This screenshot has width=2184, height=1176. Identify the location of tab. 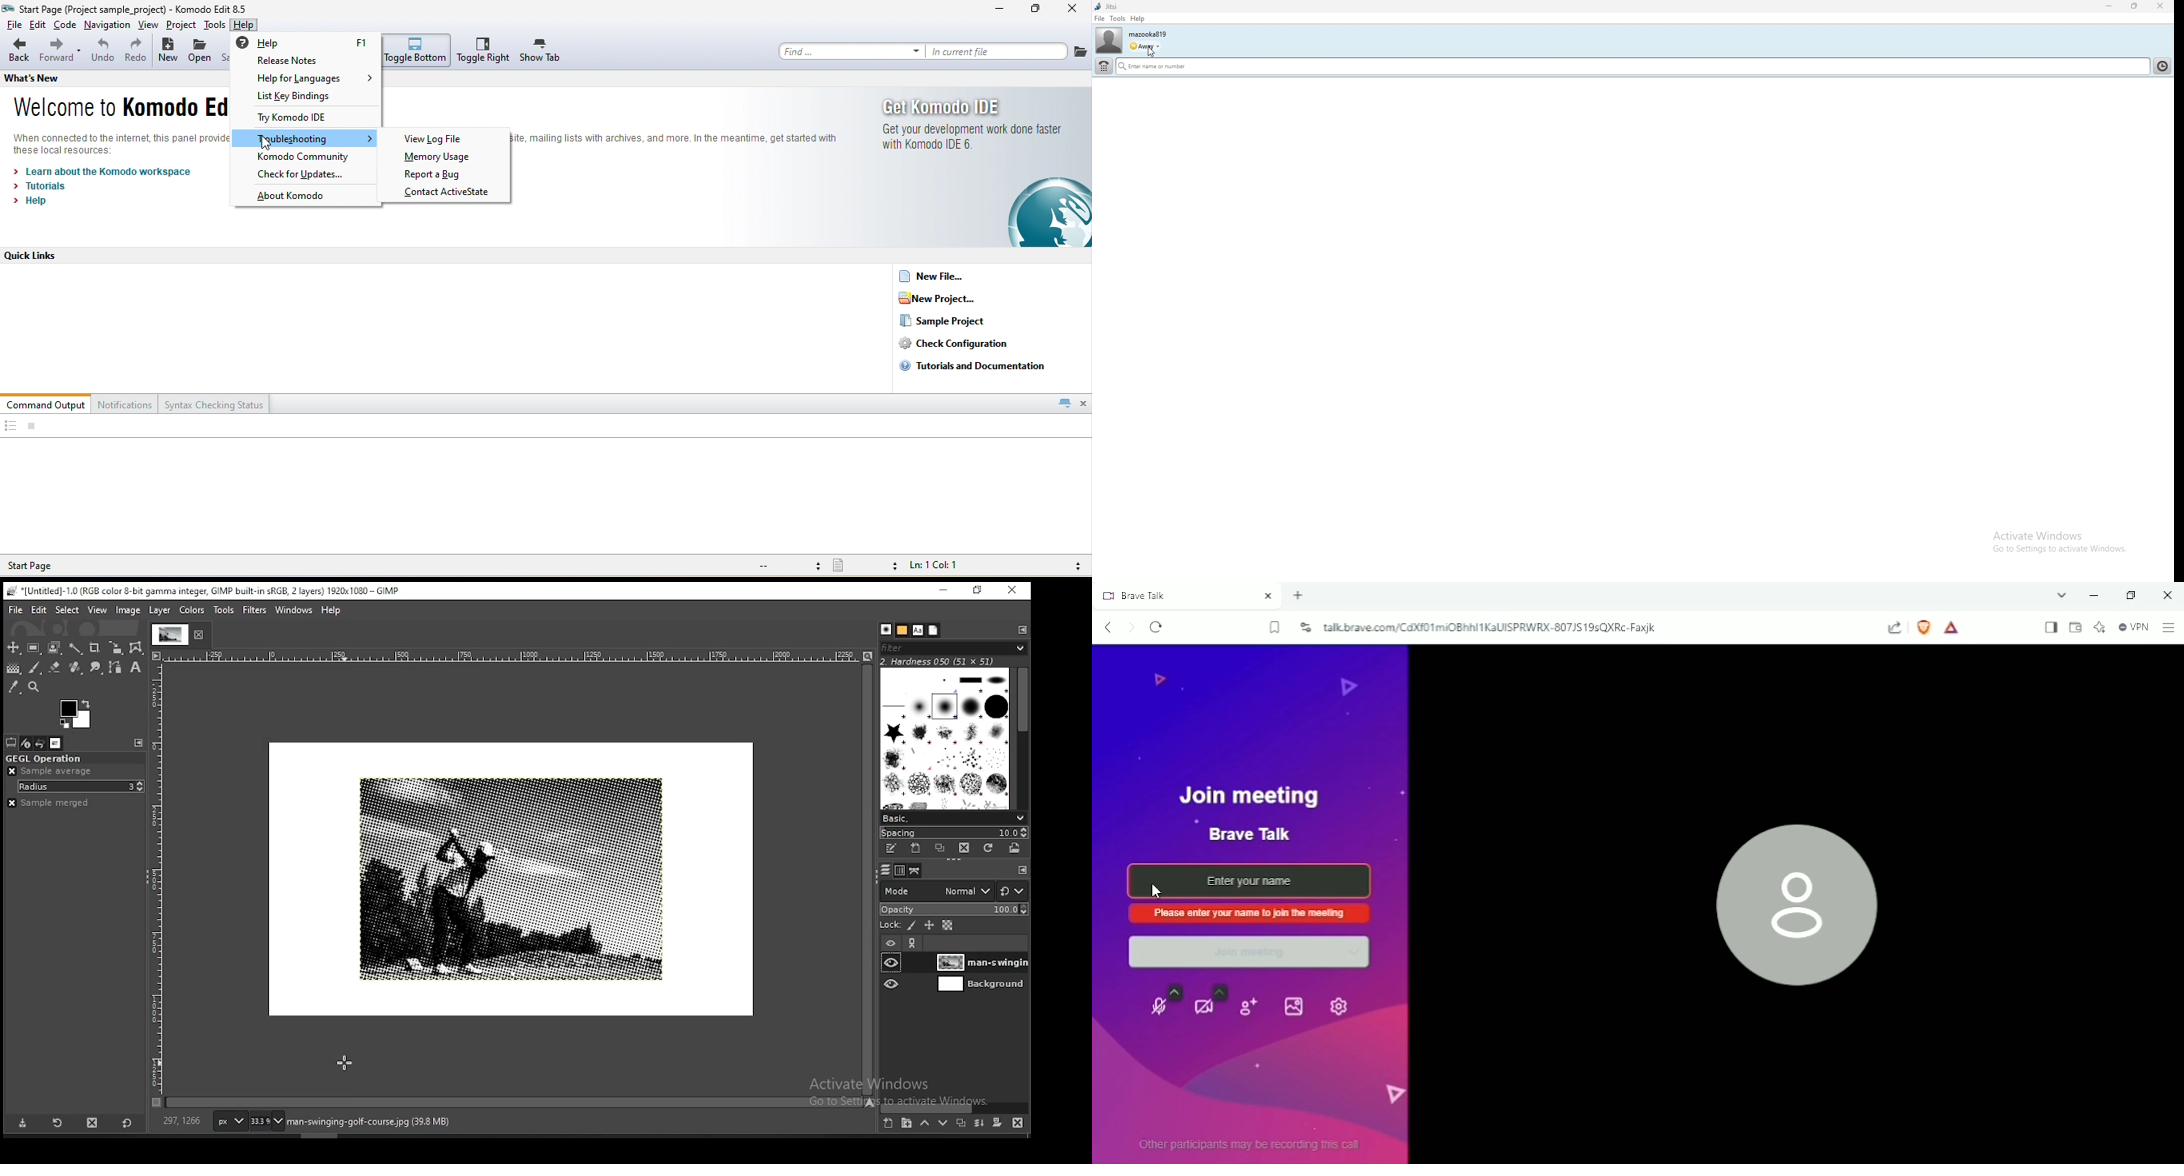
(1064, 403).